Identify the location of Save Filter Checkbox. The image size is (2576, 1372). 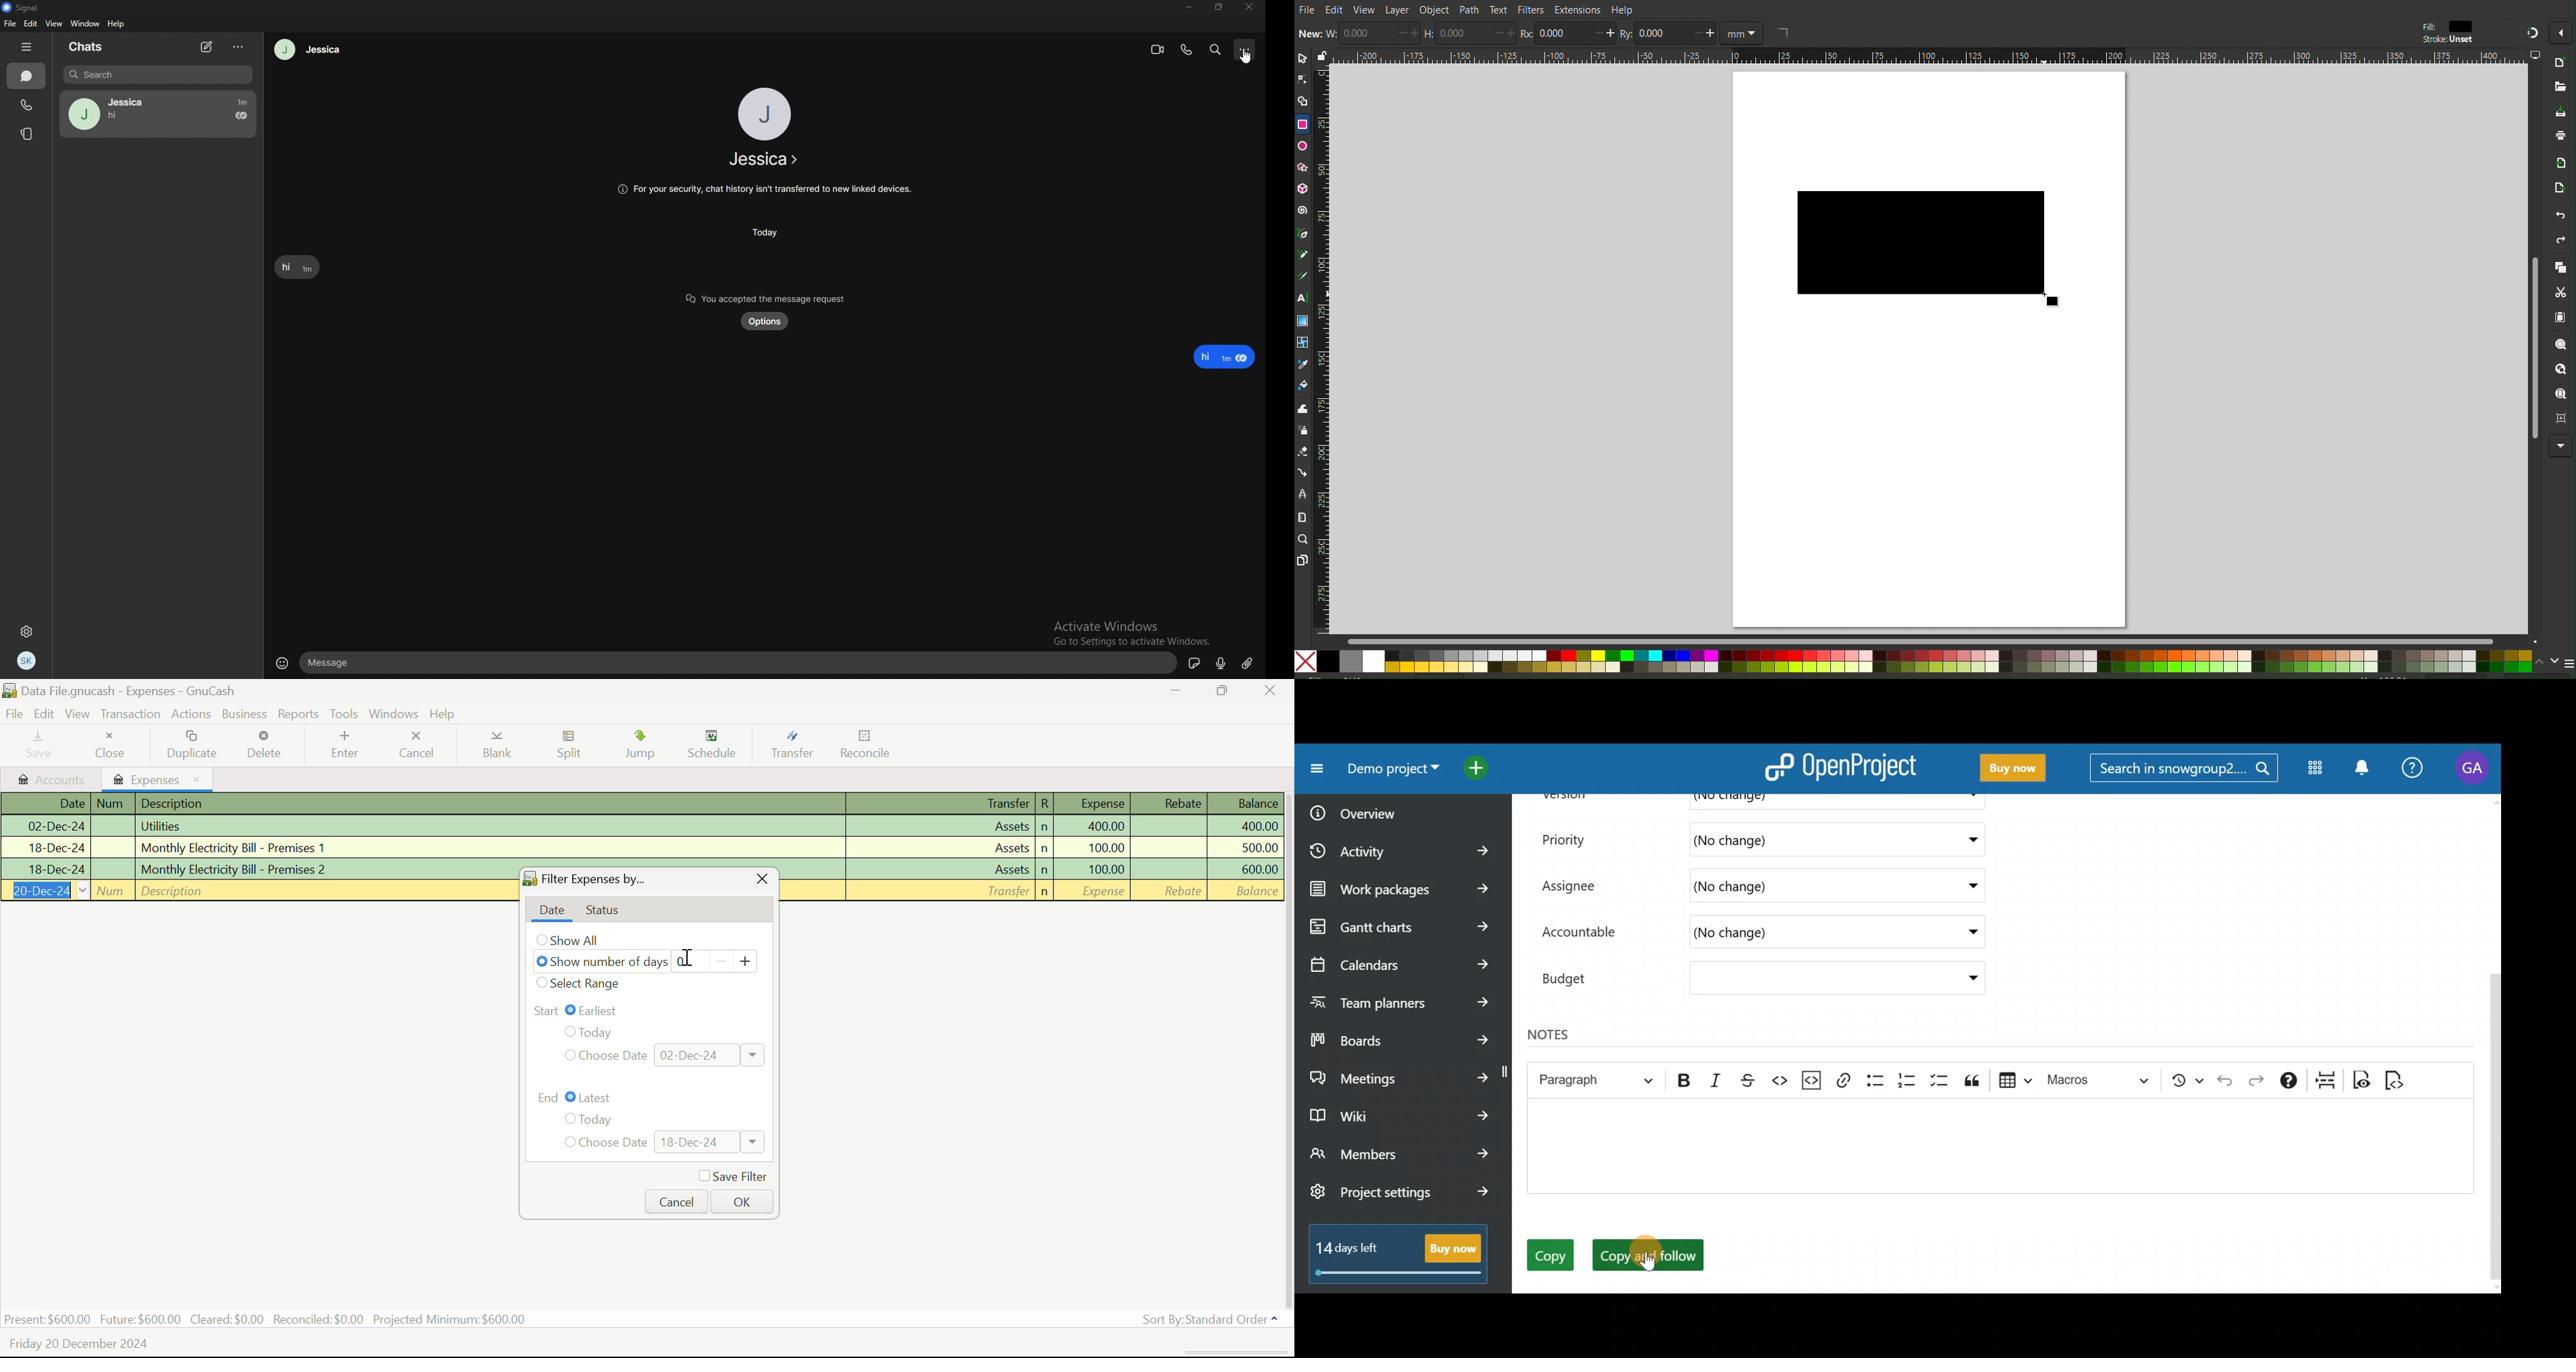
(732, 1176).